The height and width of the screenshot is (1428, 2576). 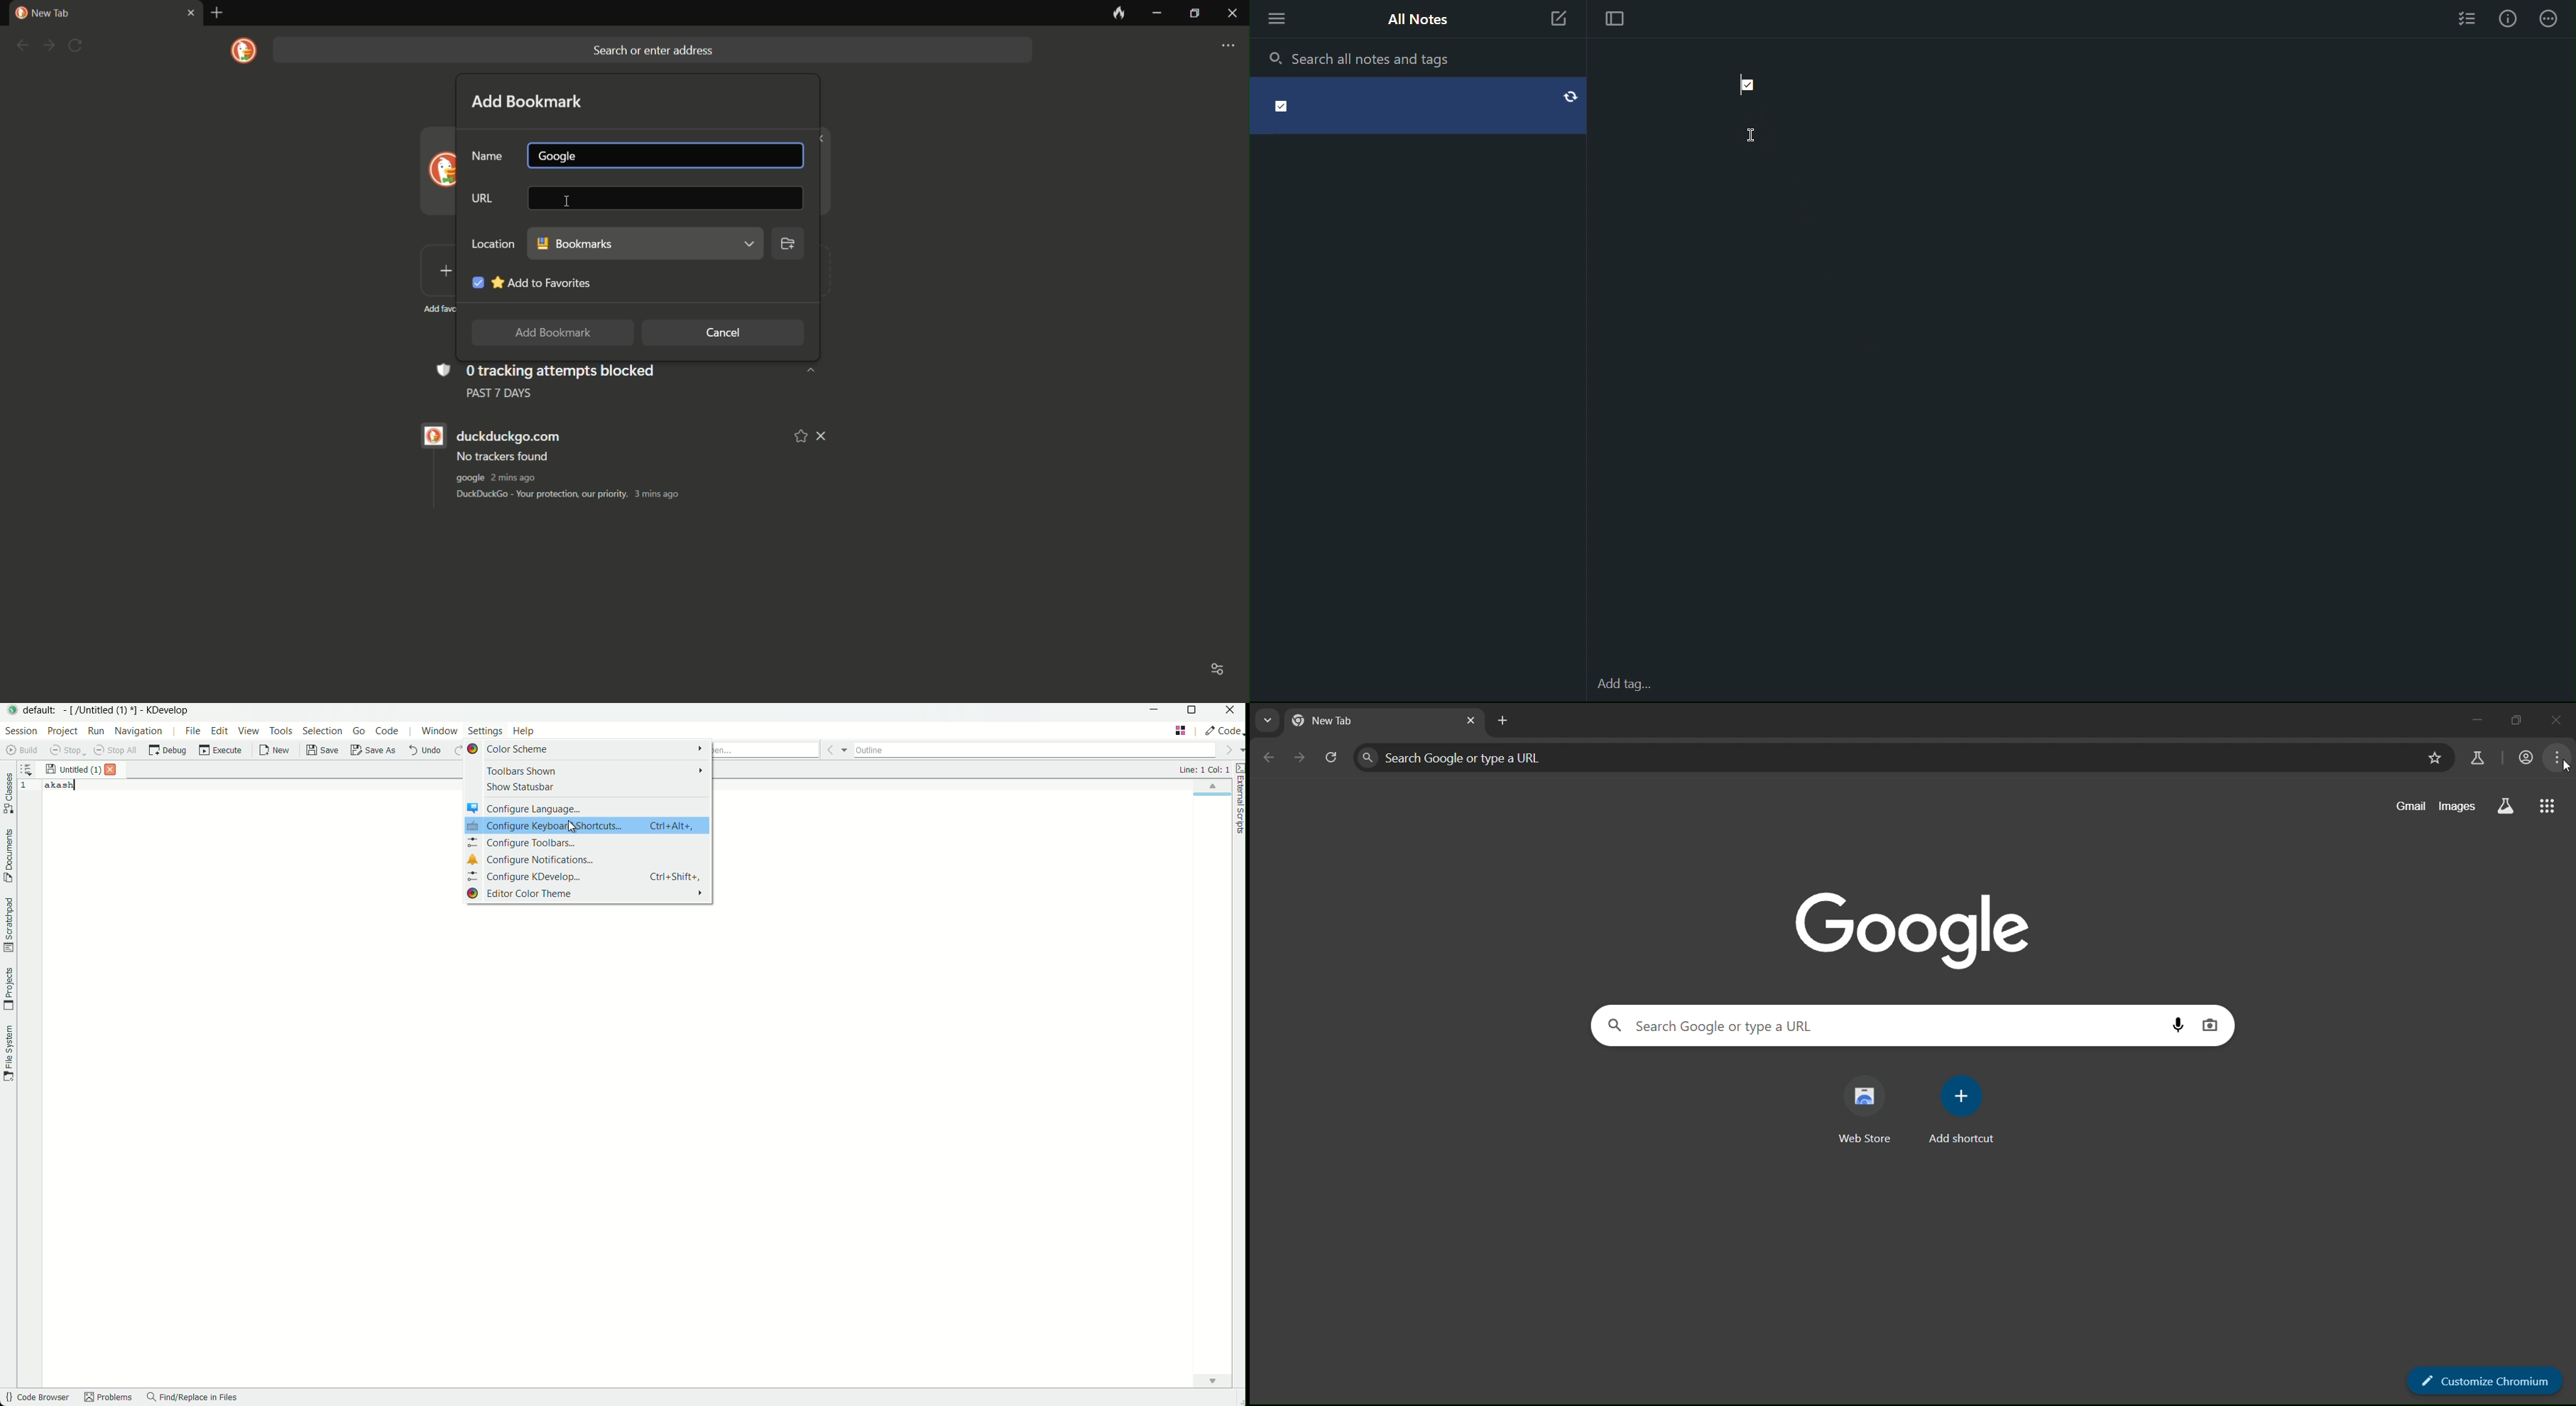 I want to click on Info, so click(x=2510, y=19).